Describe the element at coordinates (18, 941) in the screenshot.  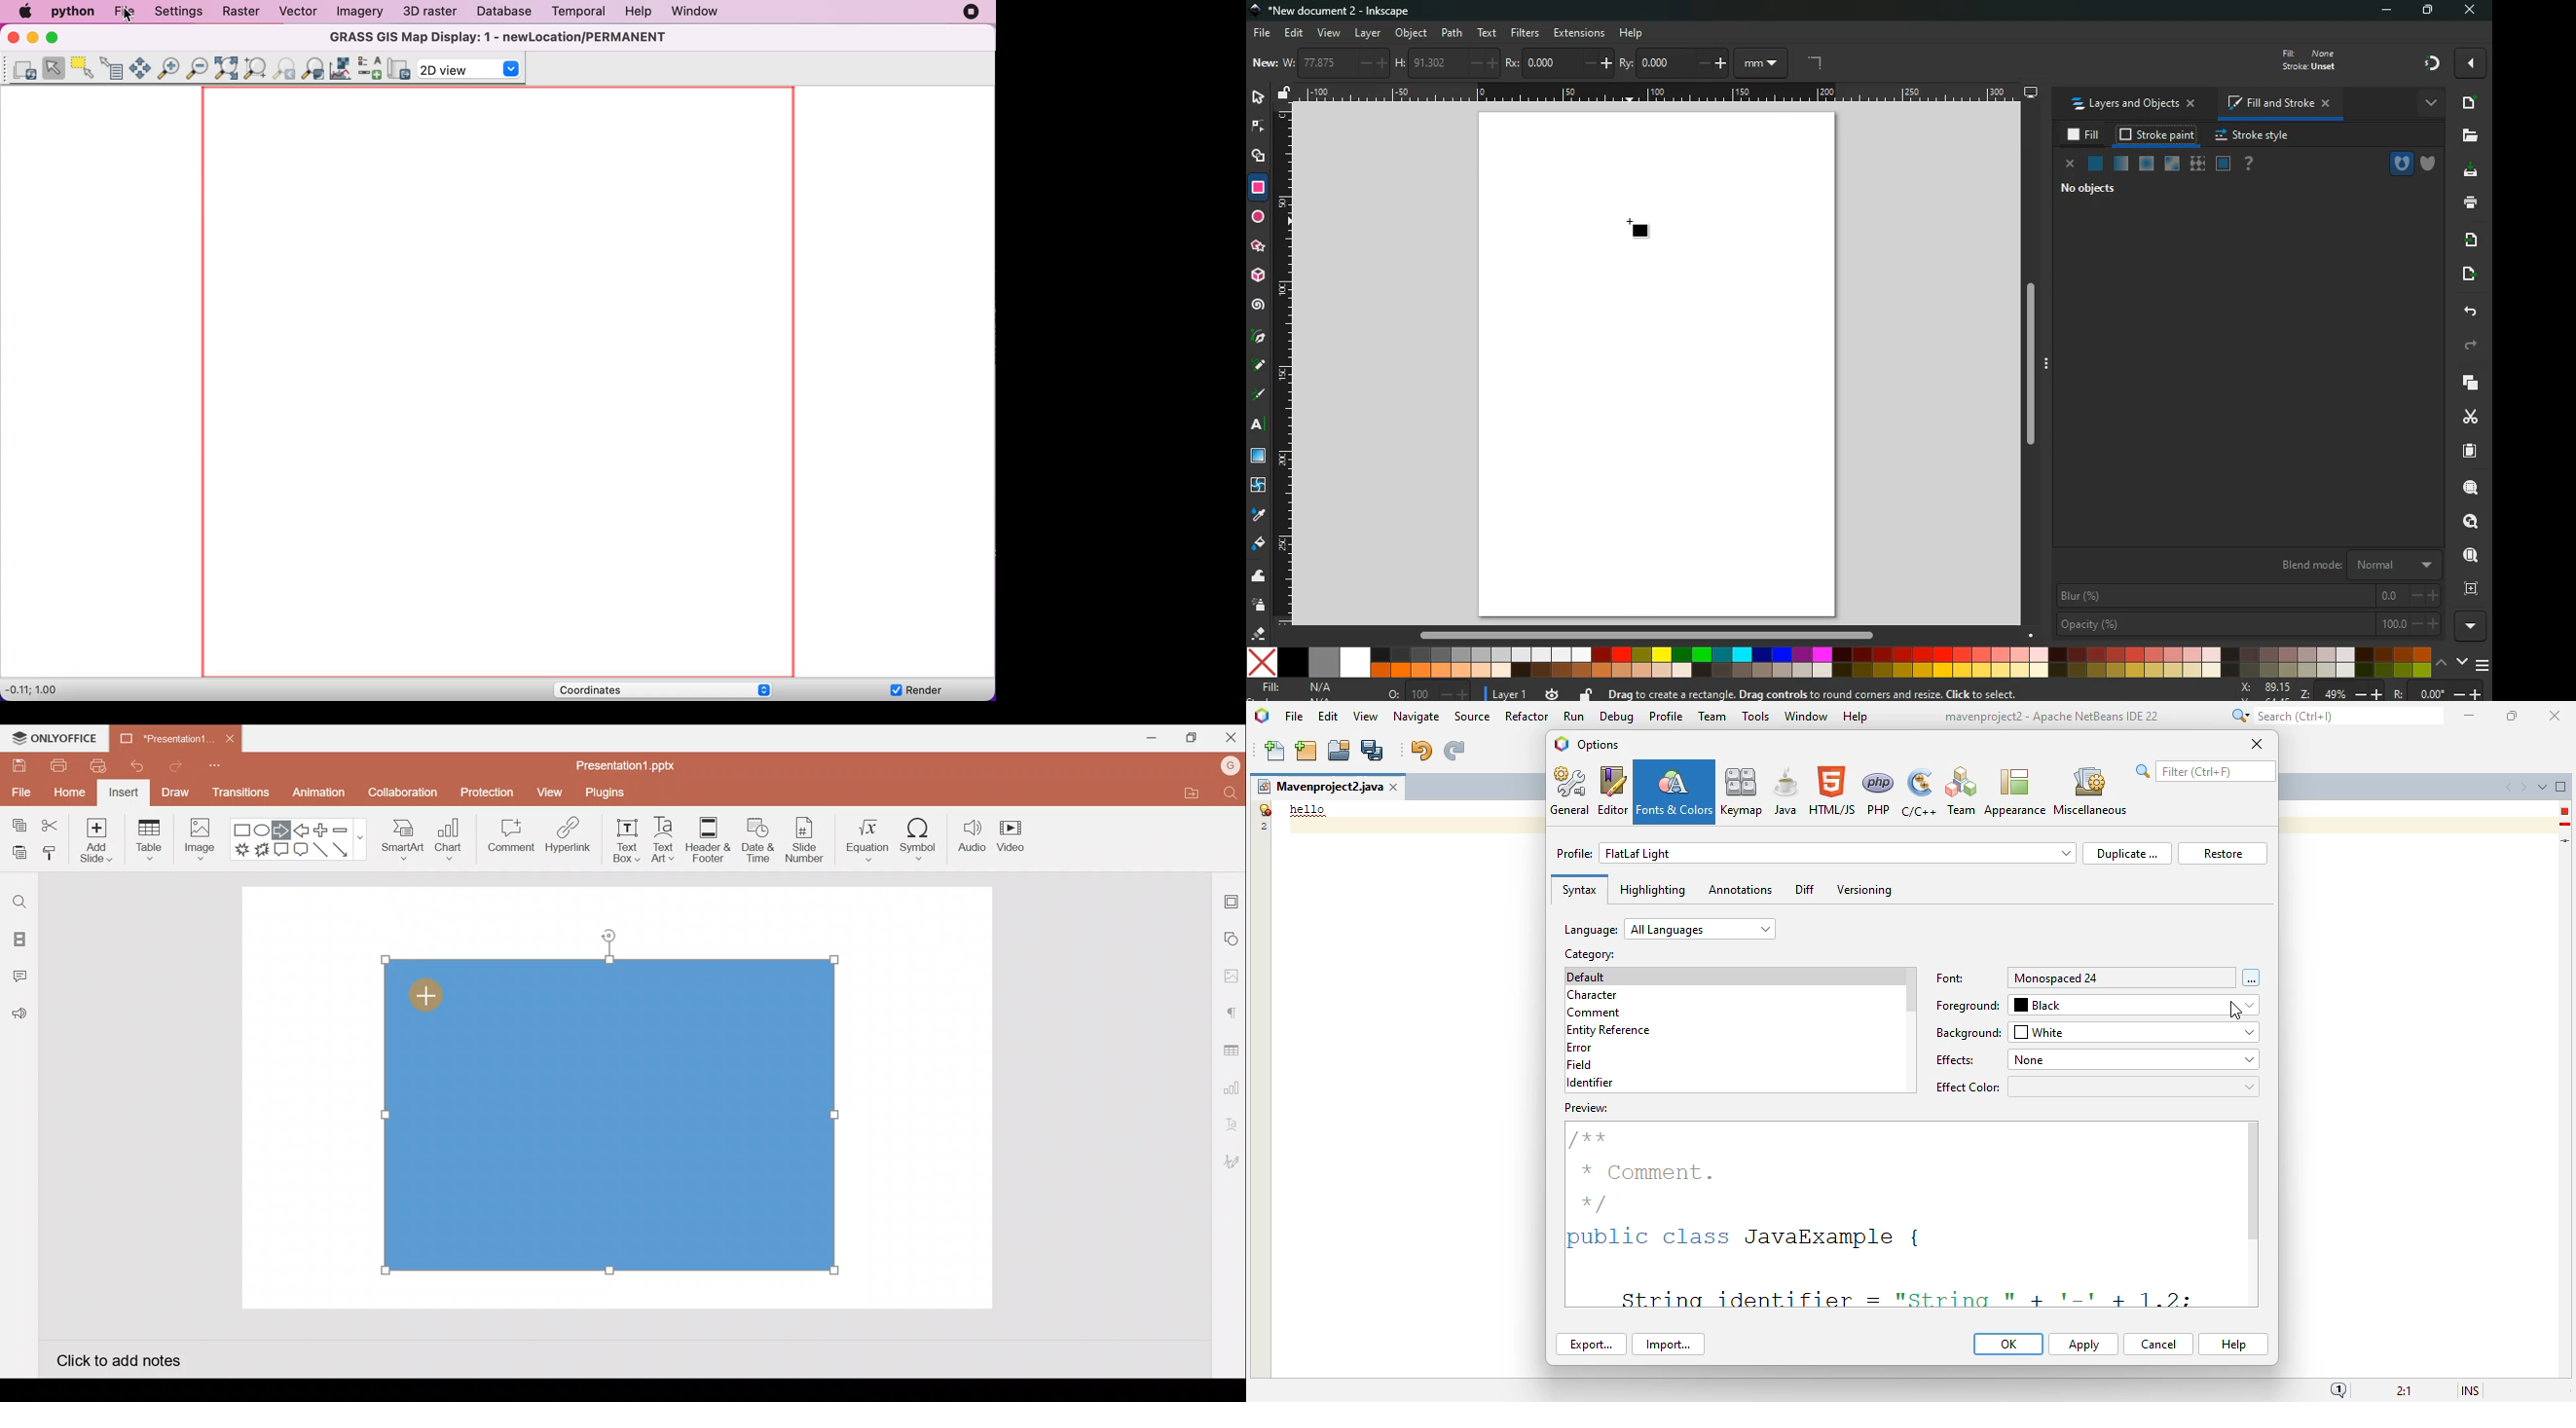
I see `Slides` at that location.